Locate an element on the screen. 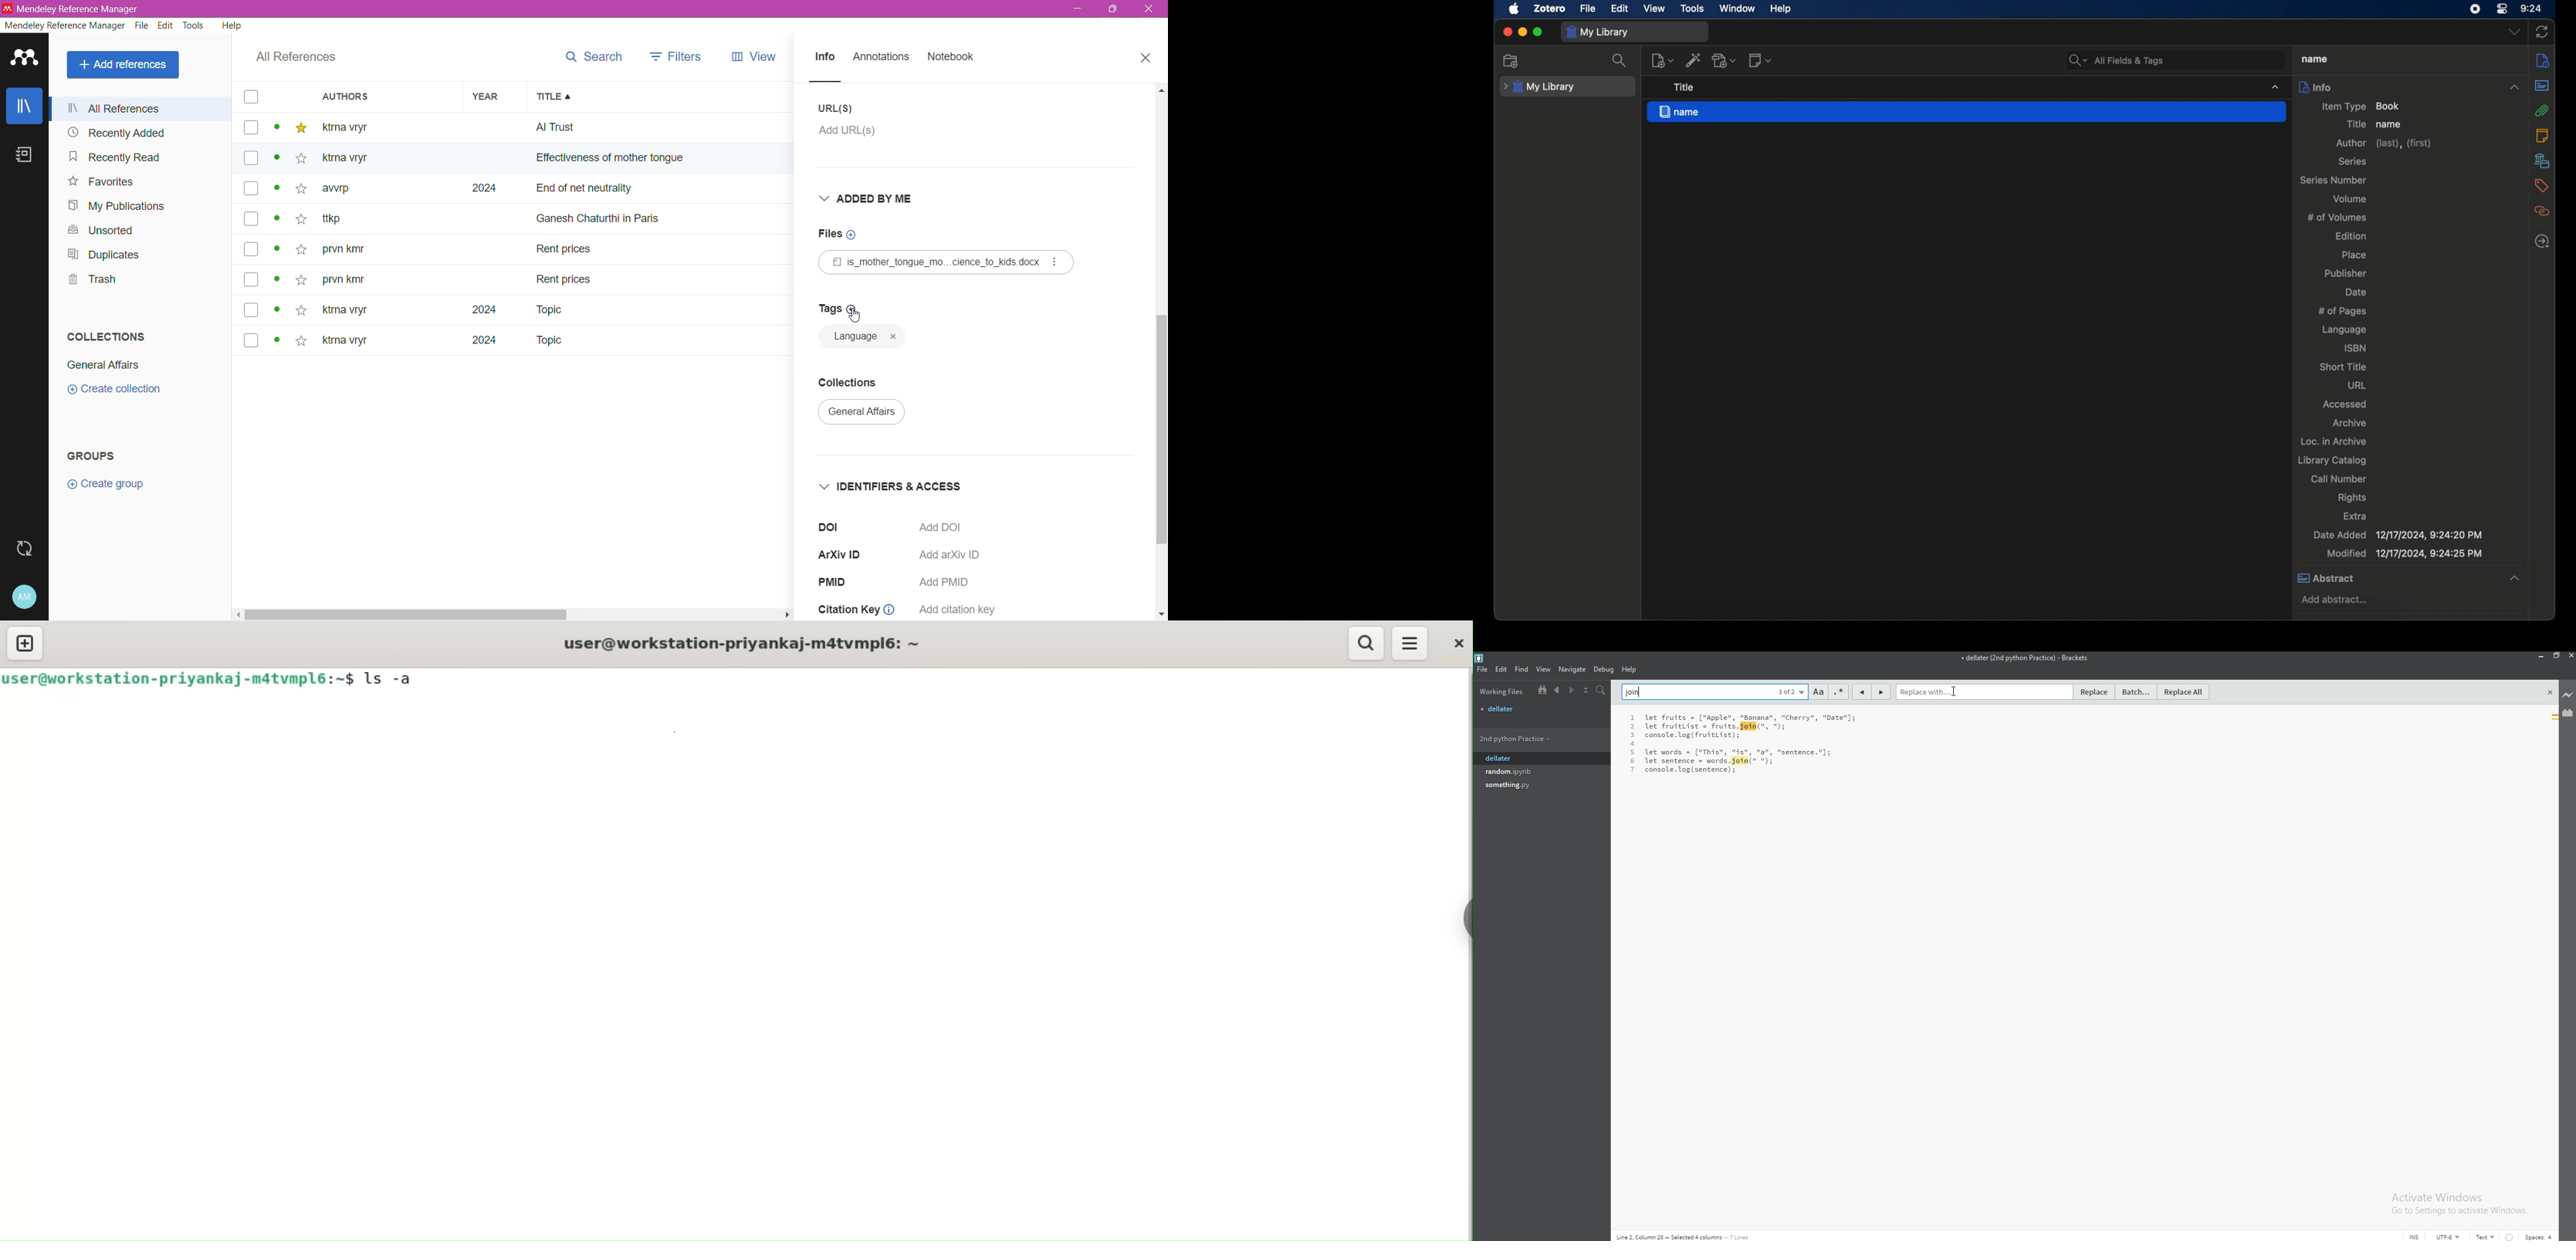 This screenshot has height=1260, width=2576. Collections is located at coordinates (107, 336).